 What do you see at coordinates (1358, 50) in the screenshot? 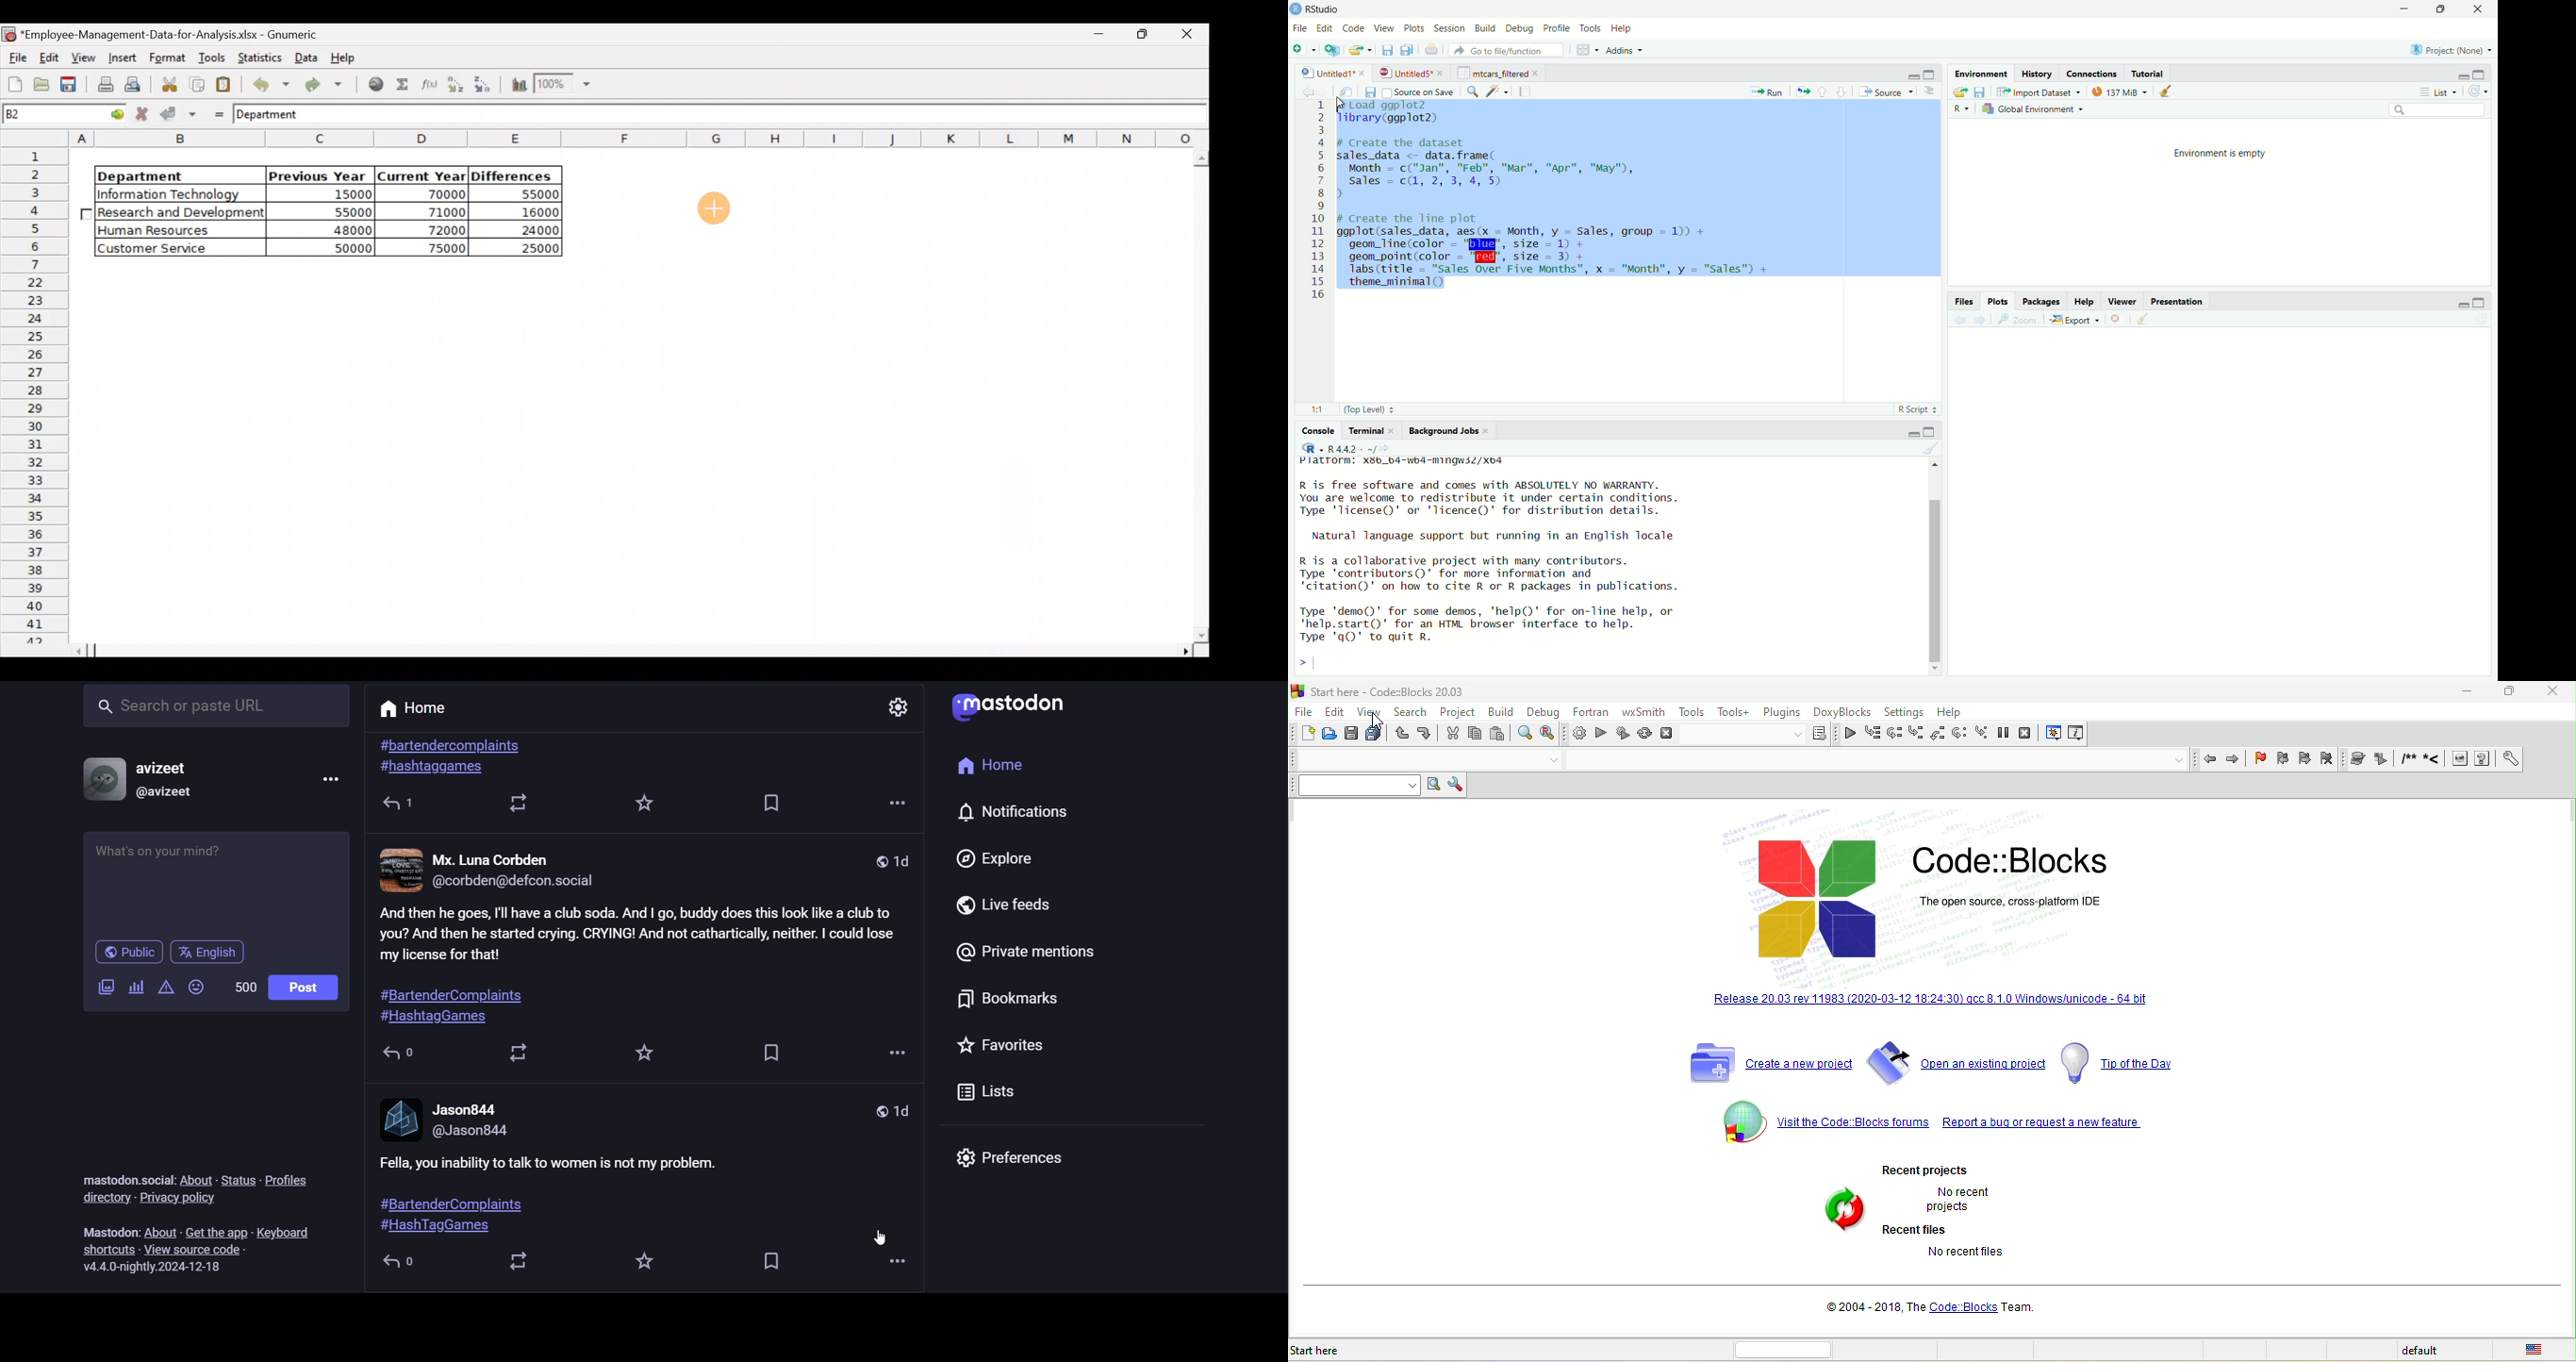
I see `open a existing file` at bounding box center [1358, 50].